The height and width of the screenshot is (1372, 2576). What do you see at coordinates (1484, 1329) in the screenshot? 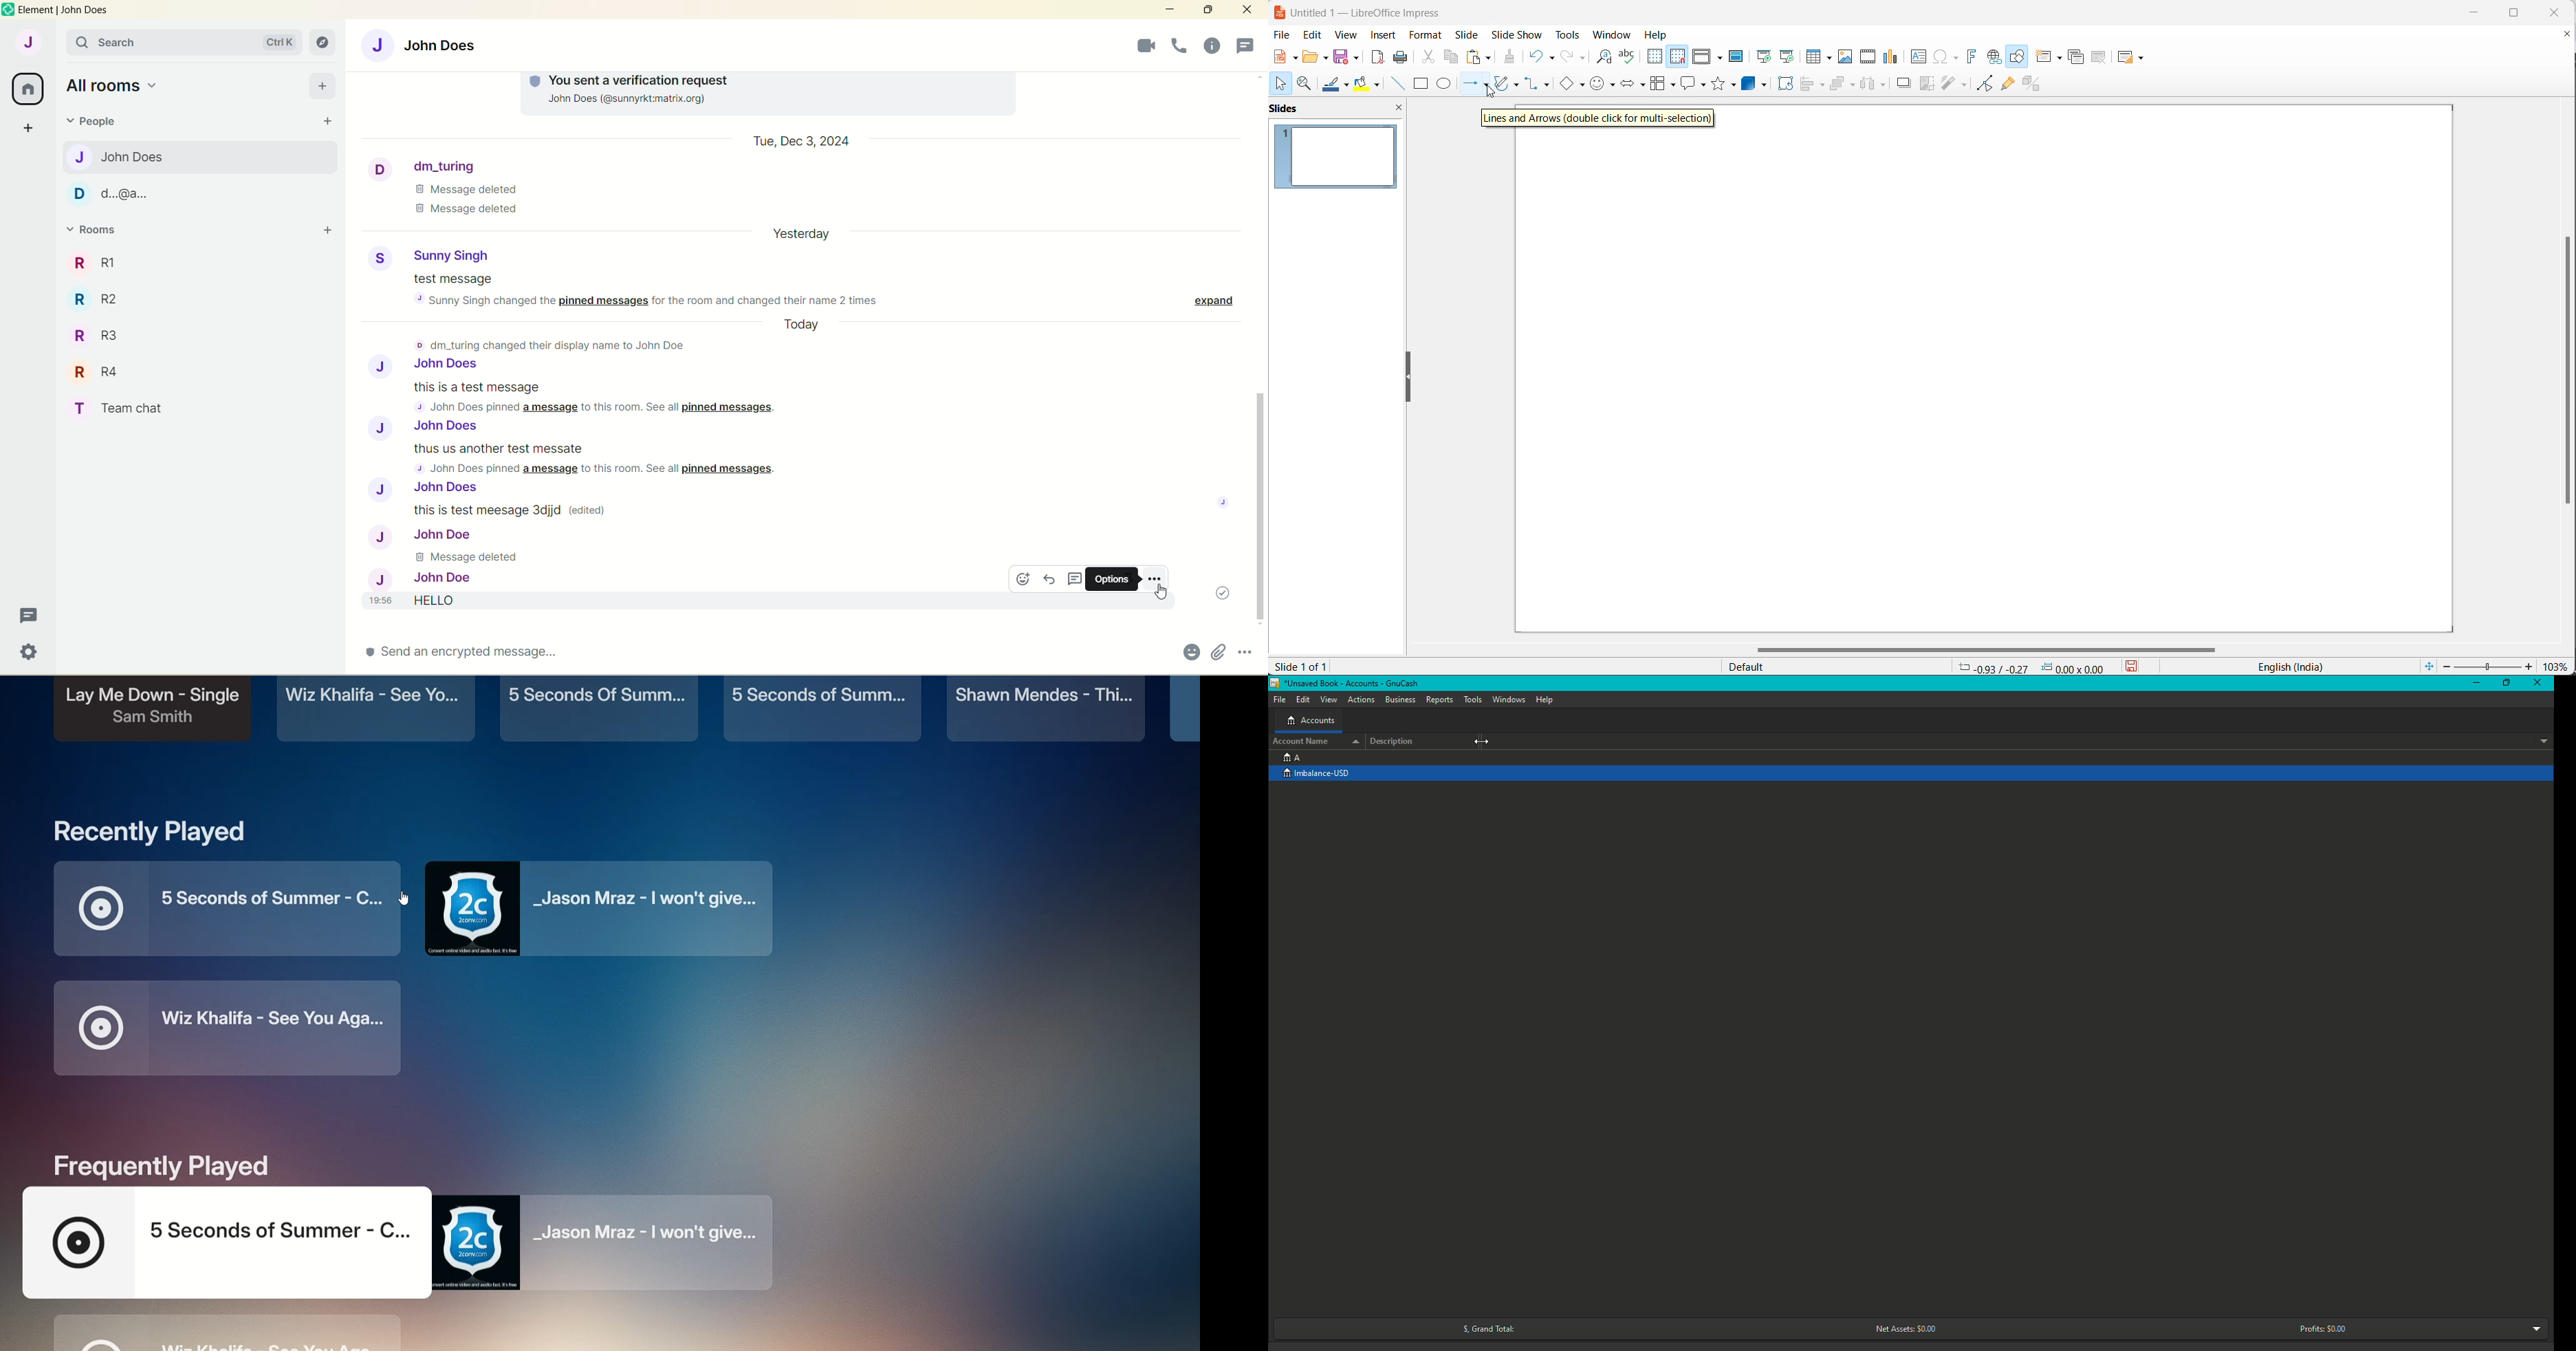
I see `Grand Total` at bounding box center [1484, 1329].